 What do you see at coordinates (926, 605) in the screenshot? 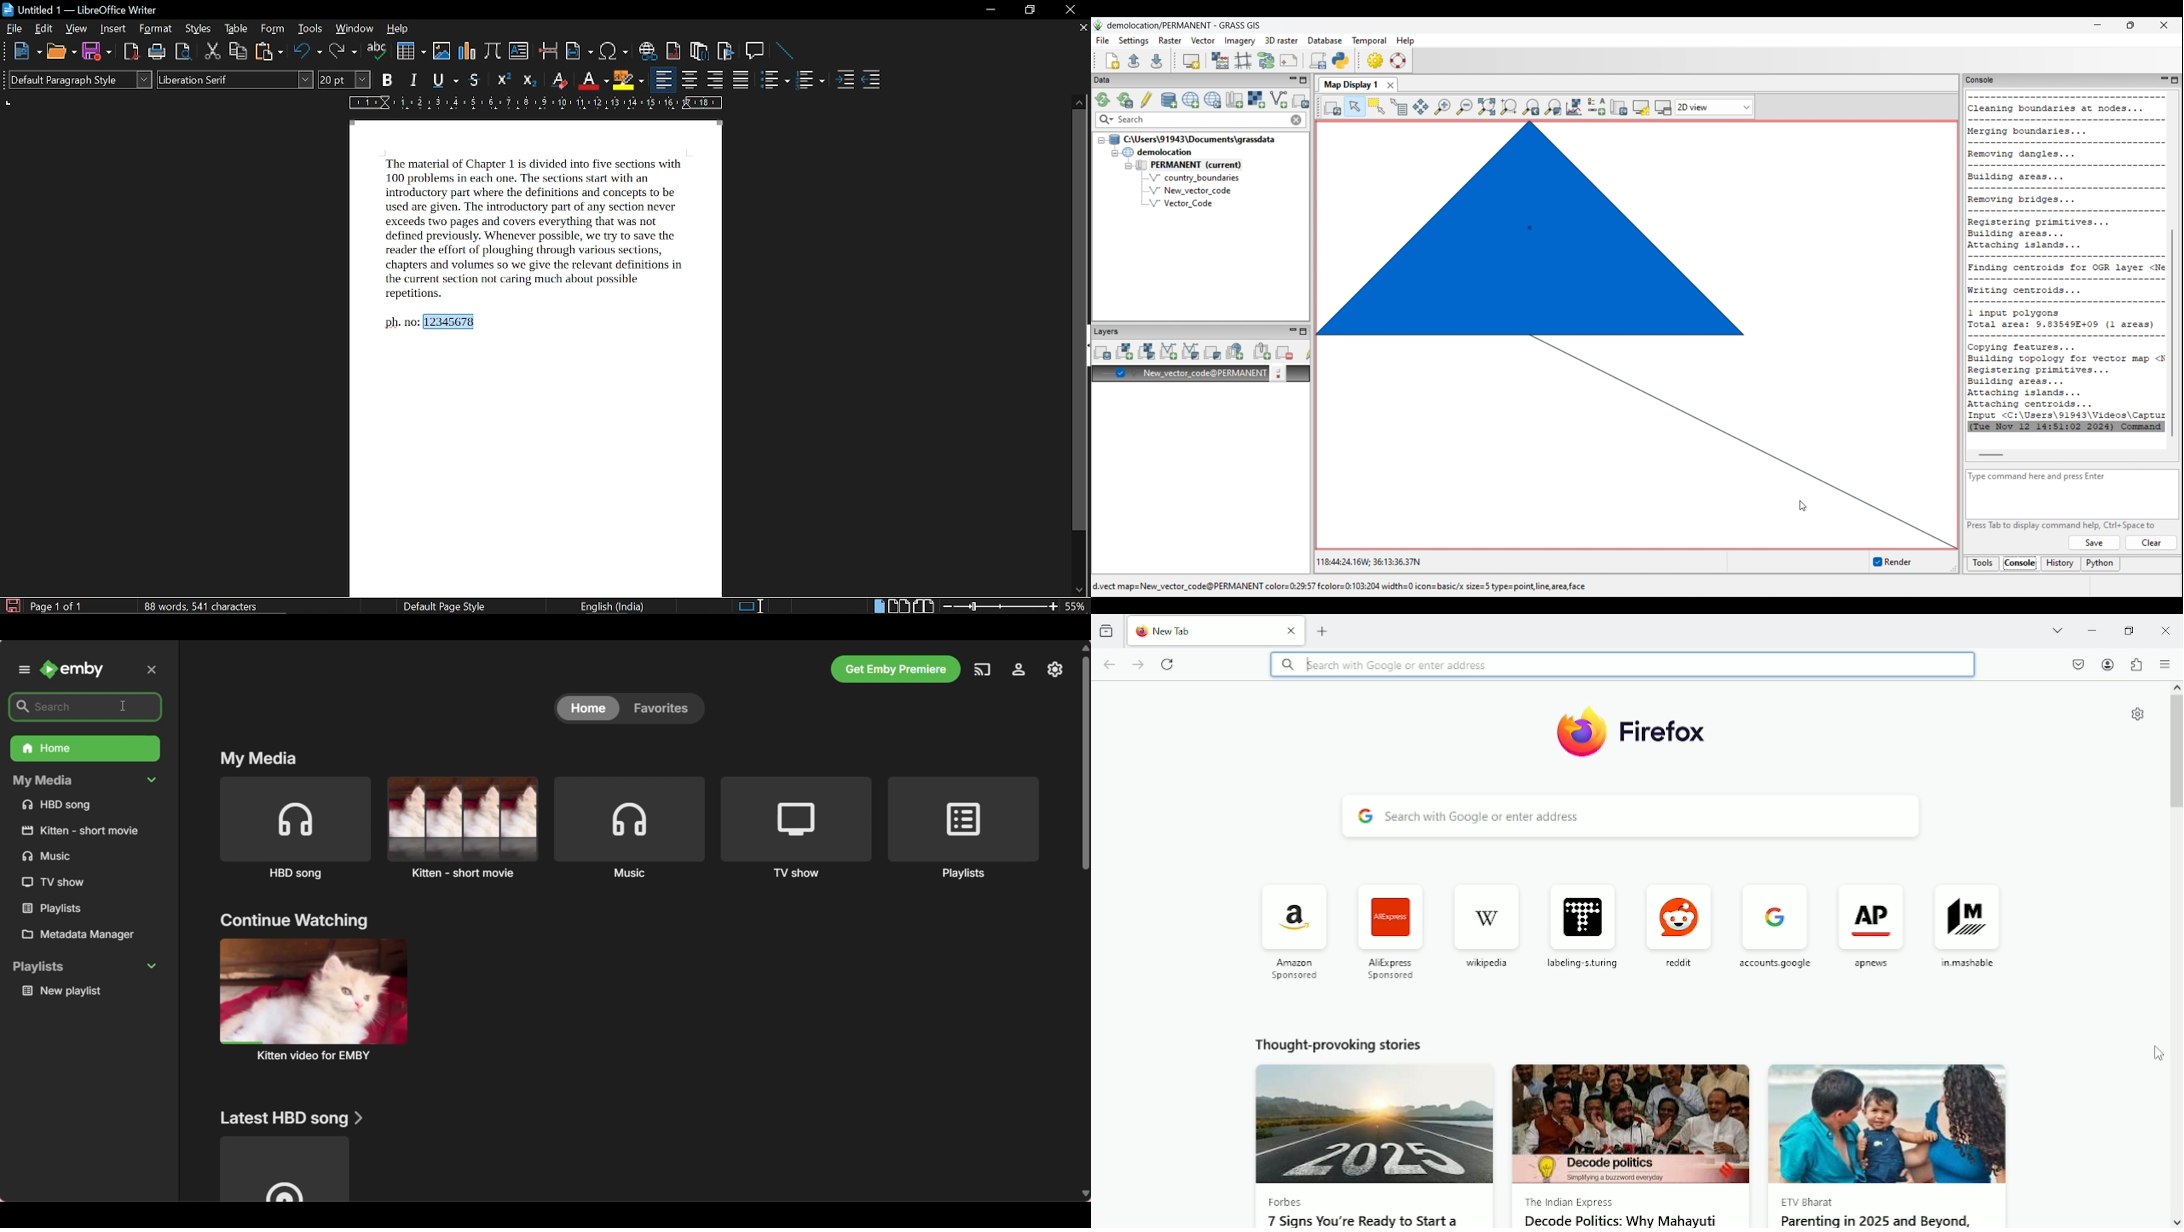
I see `book view` at bounding box center [926, 605].